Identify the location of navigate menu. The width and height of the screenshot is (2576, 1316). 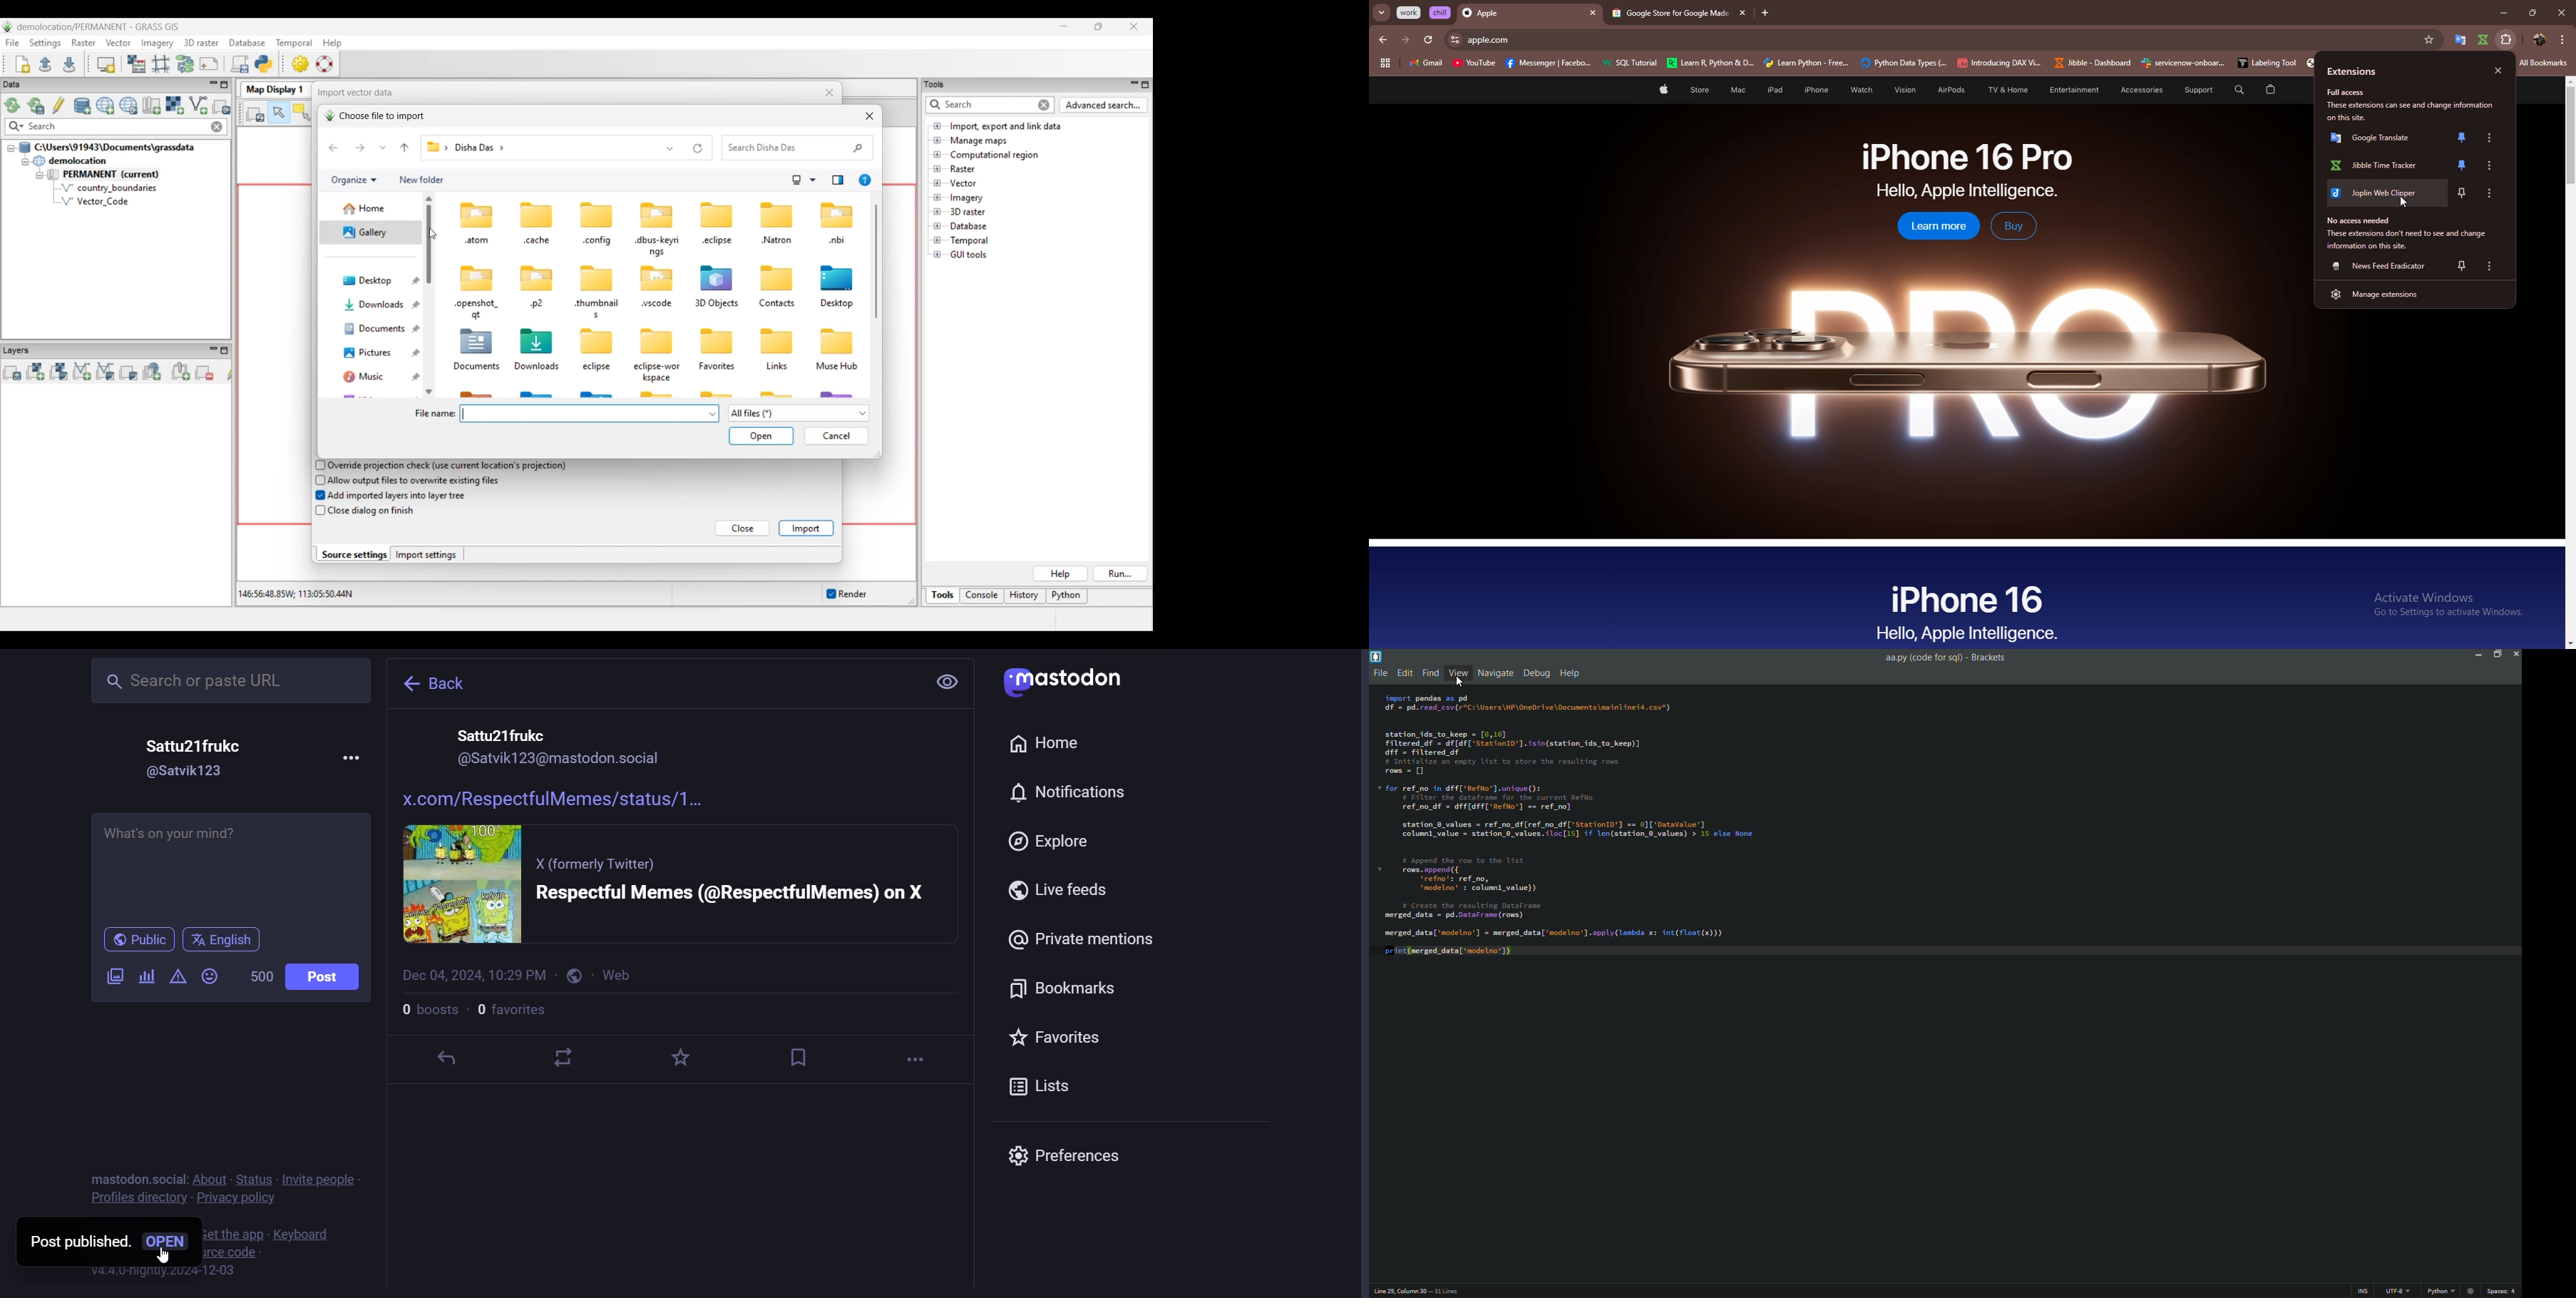
(1496, 672).